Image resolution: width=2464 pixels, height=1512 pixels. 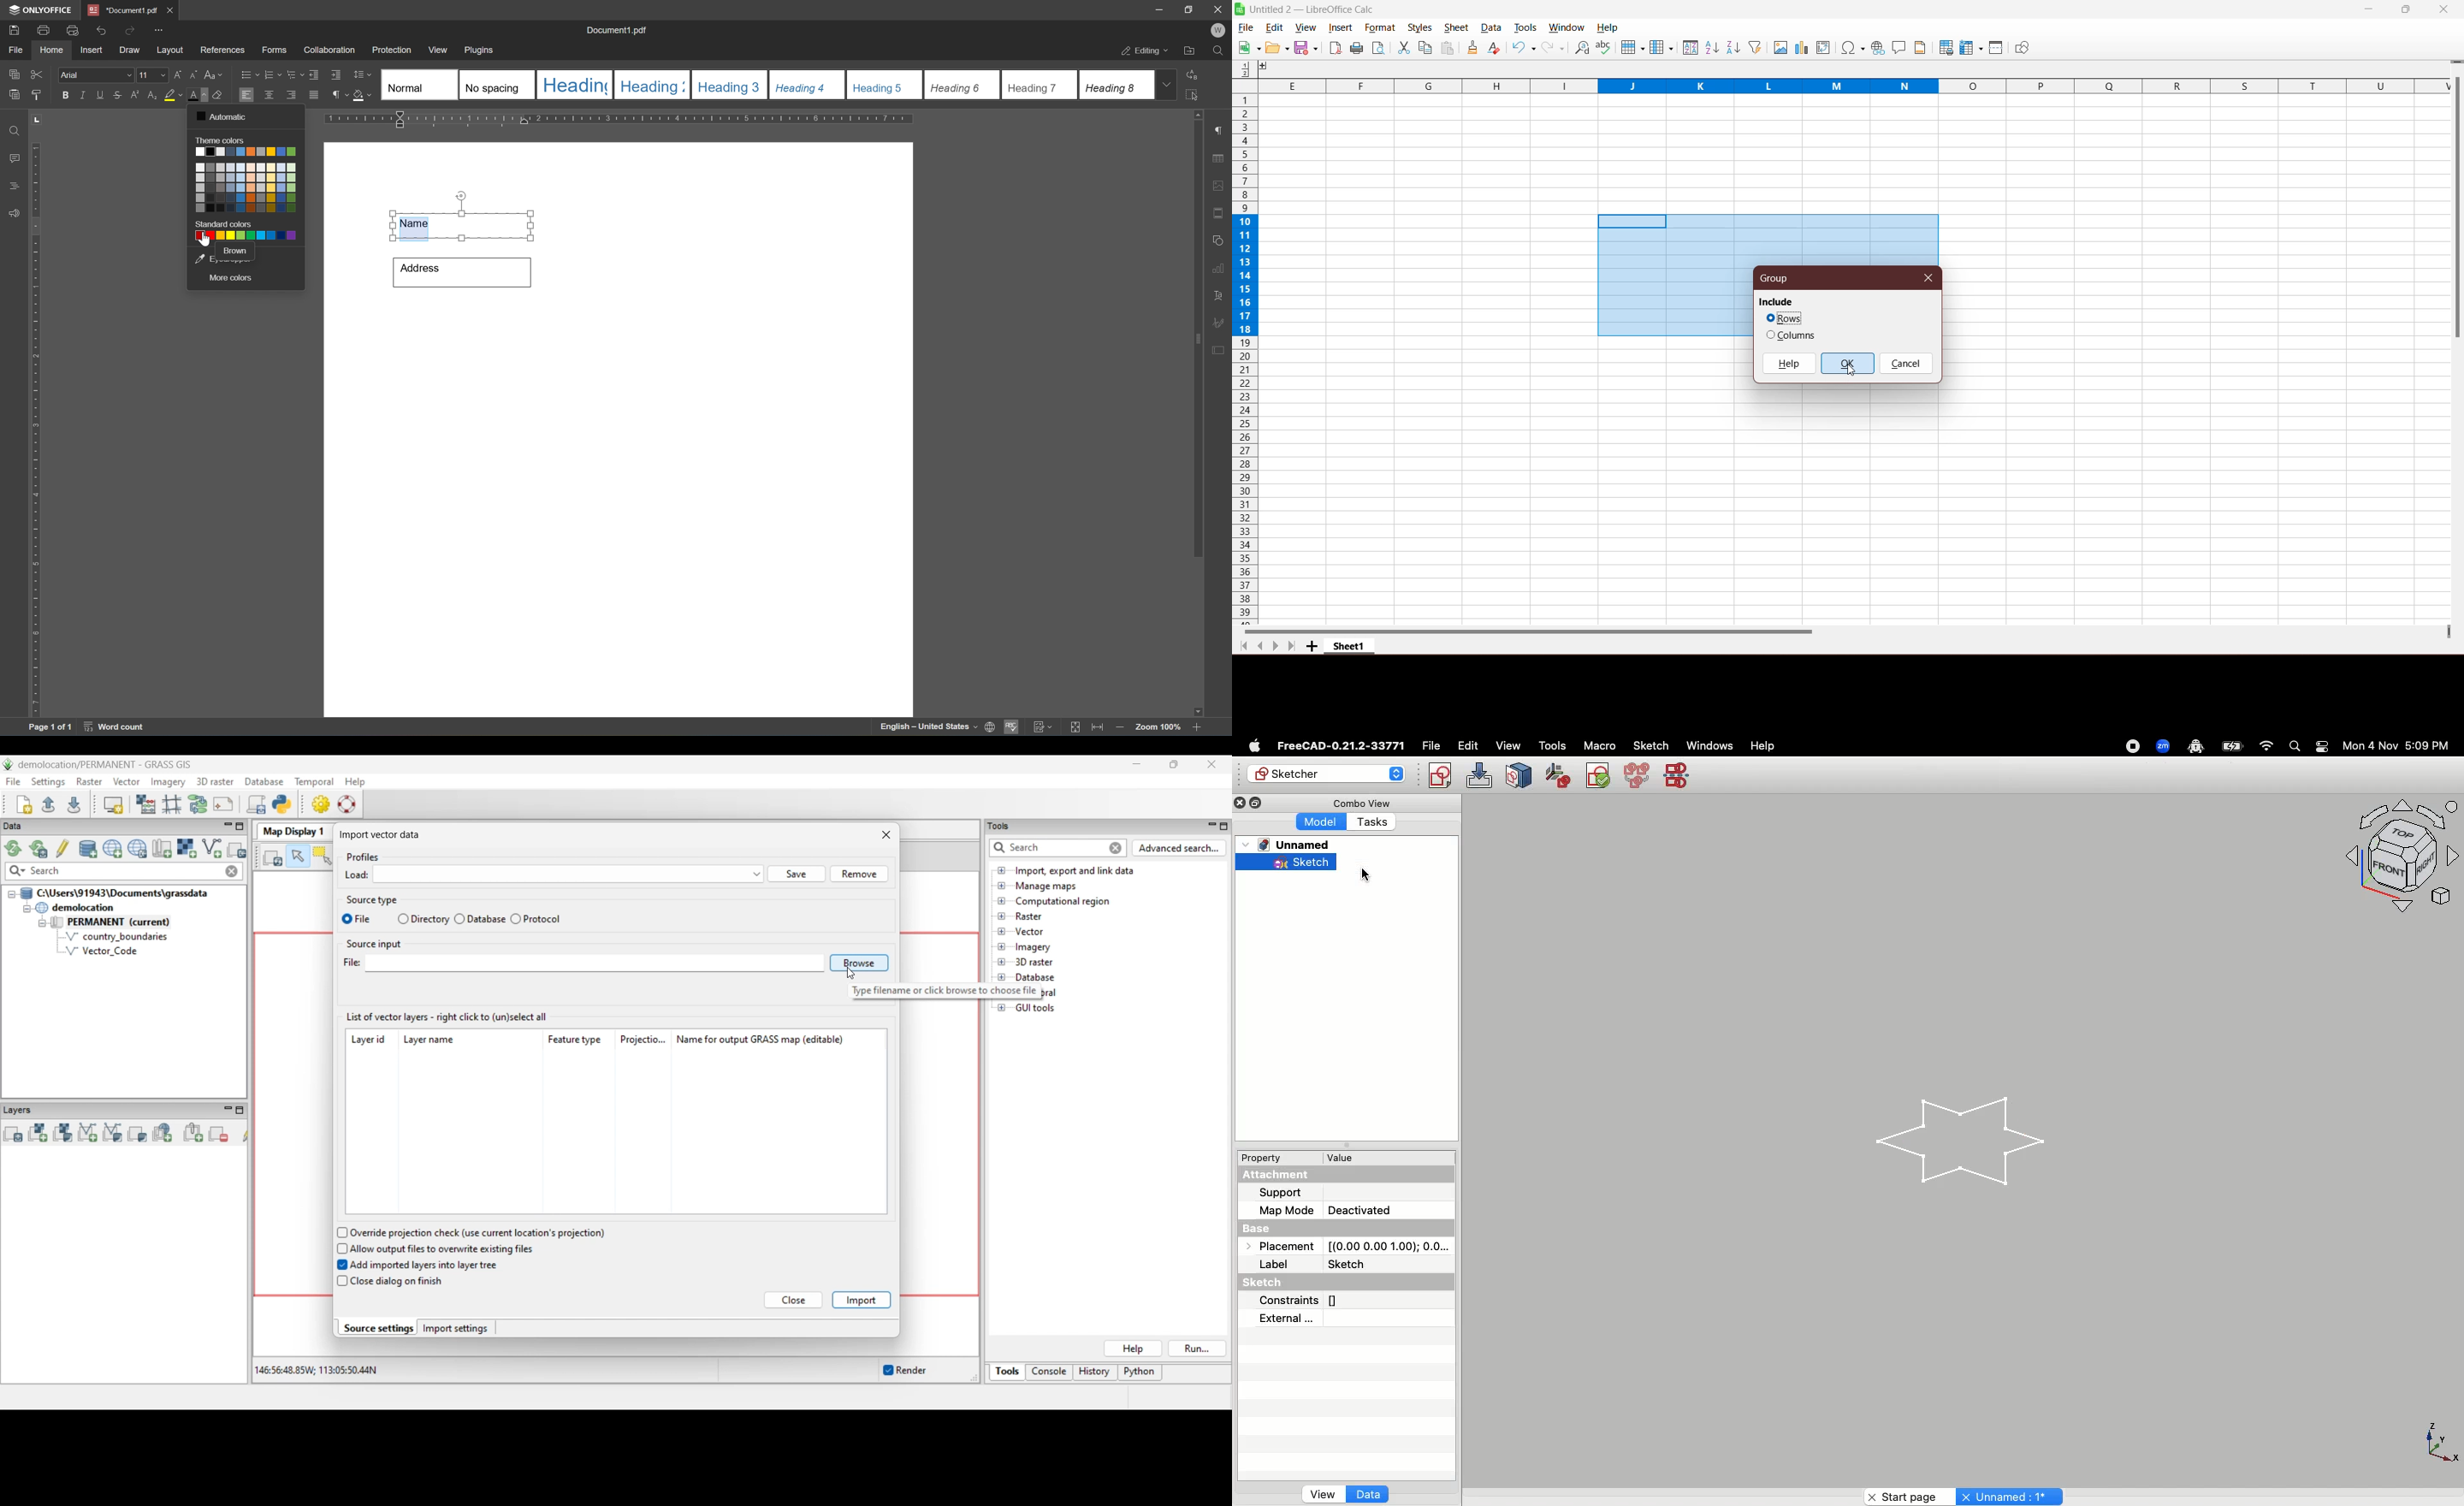 I want to click on text art settings, so click(x=1219, y=294).